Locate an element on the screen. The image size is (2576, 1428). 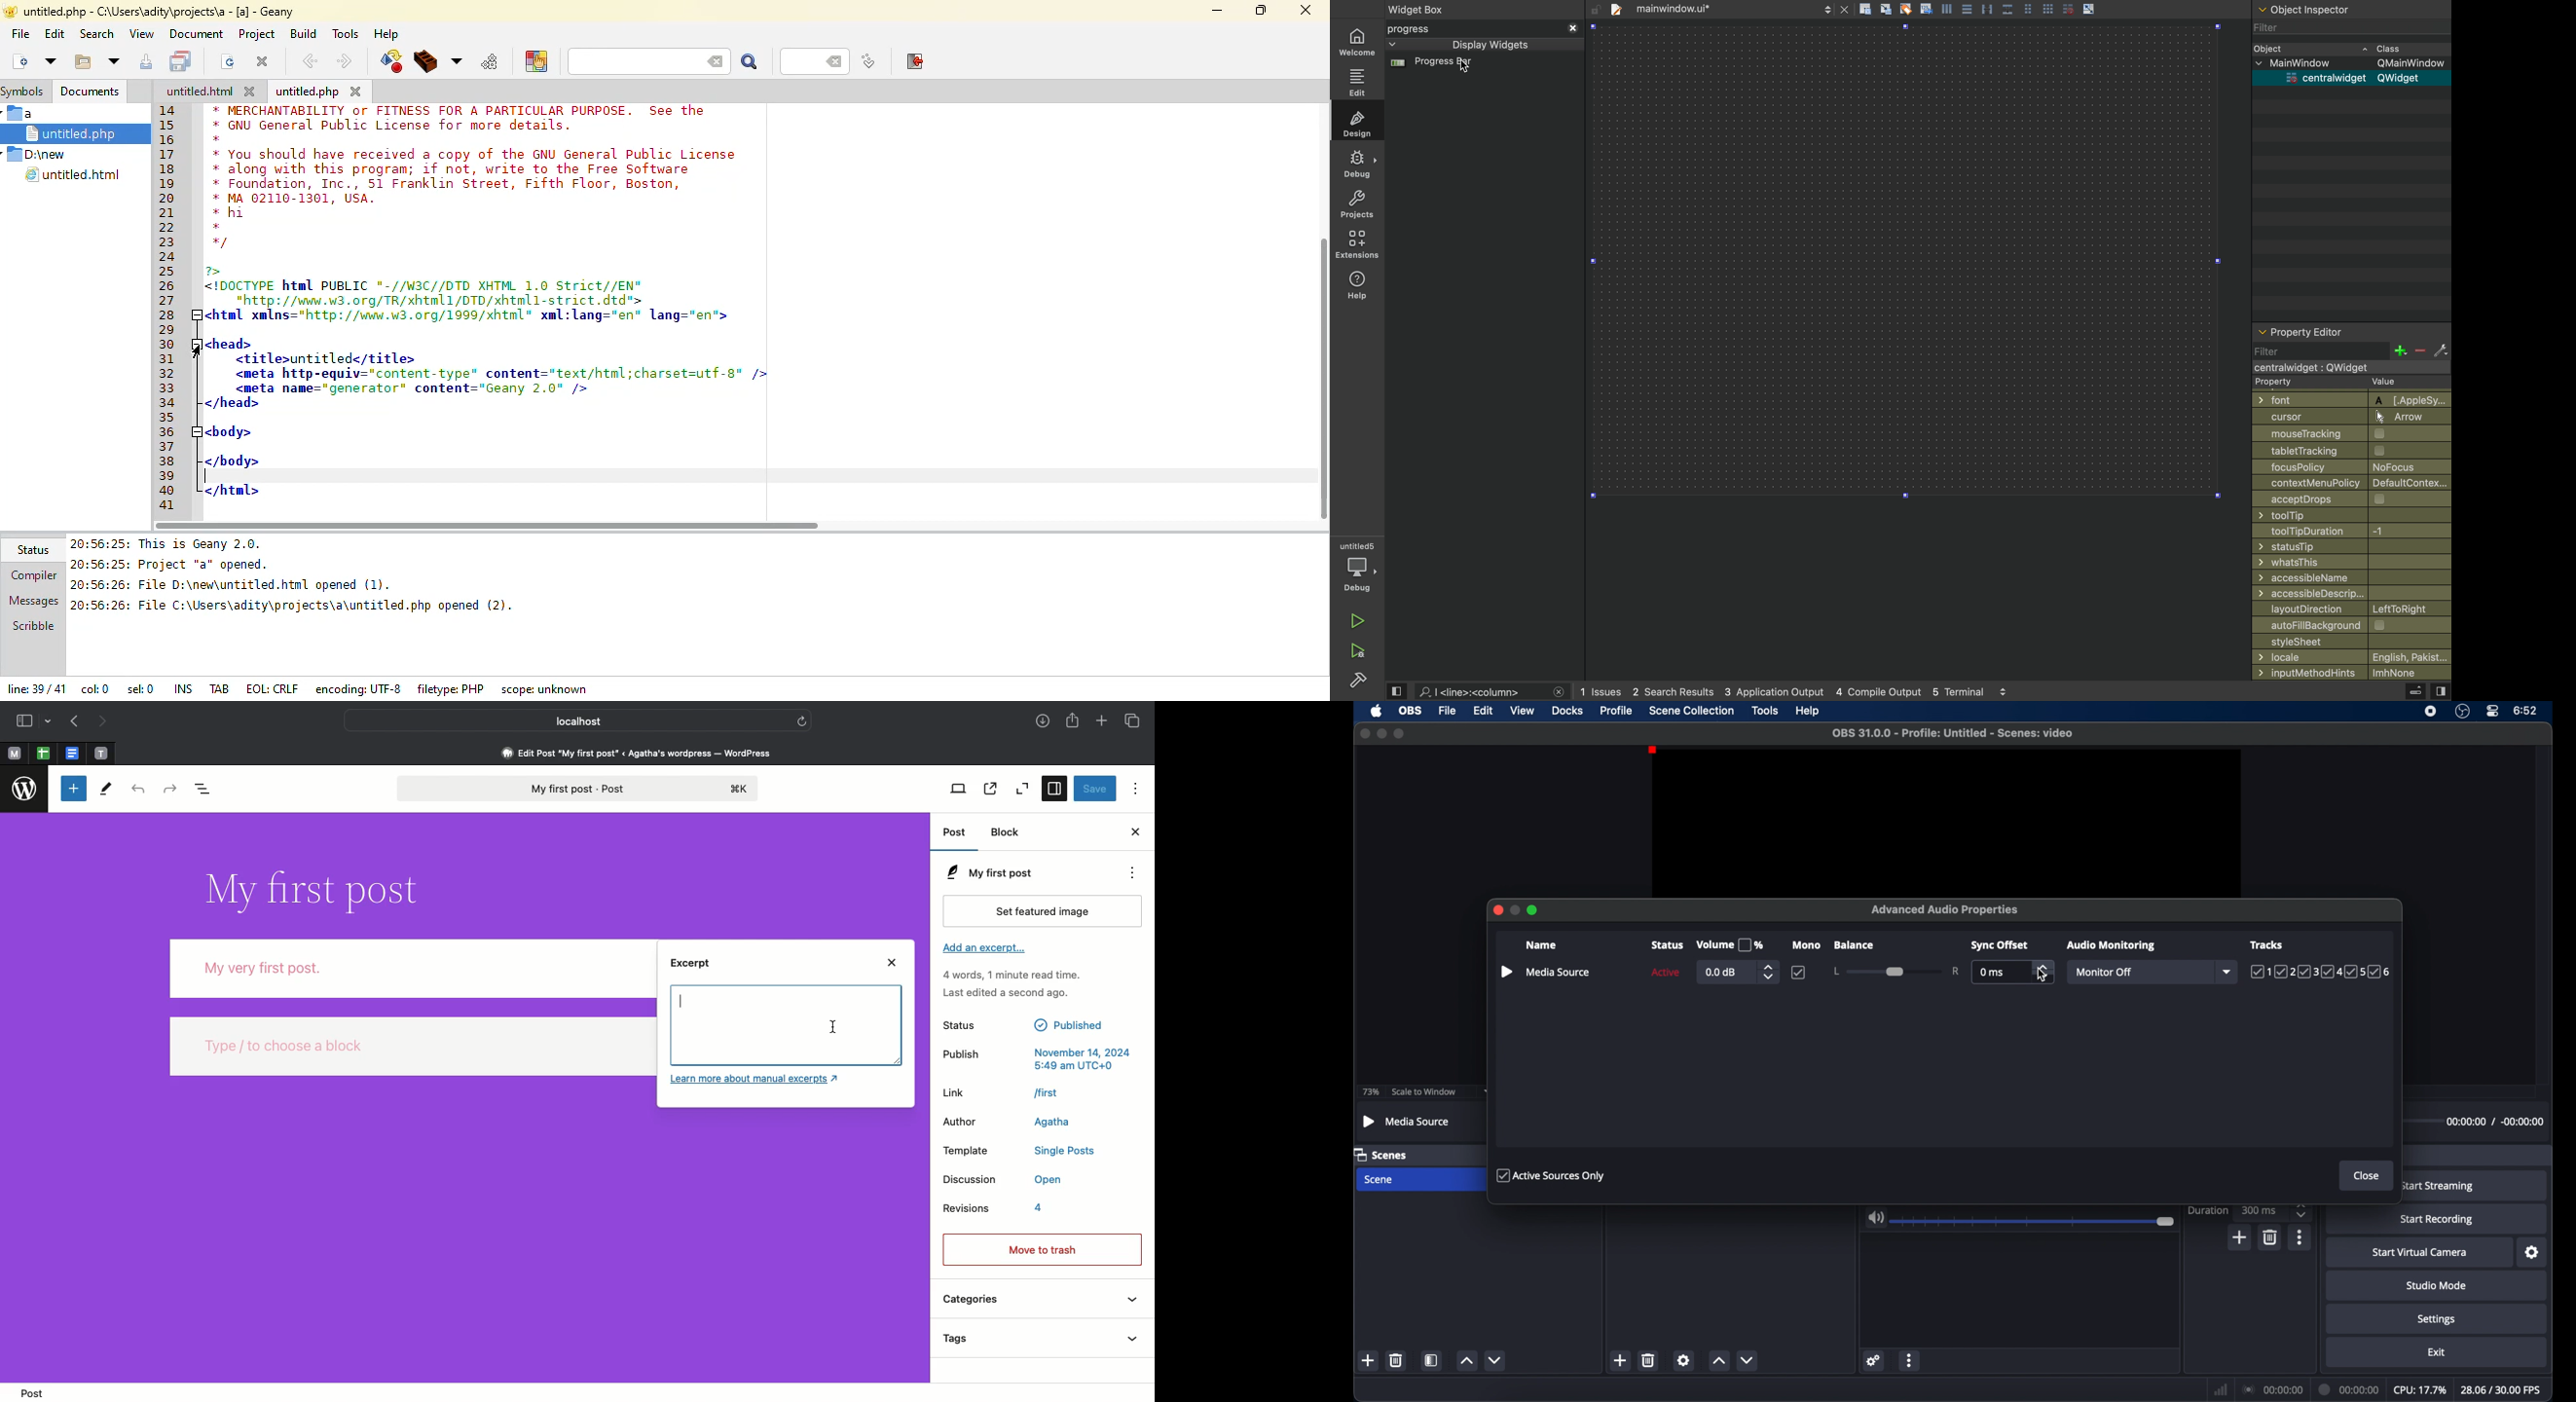
monitor off is located at coordinates (2104, 972).